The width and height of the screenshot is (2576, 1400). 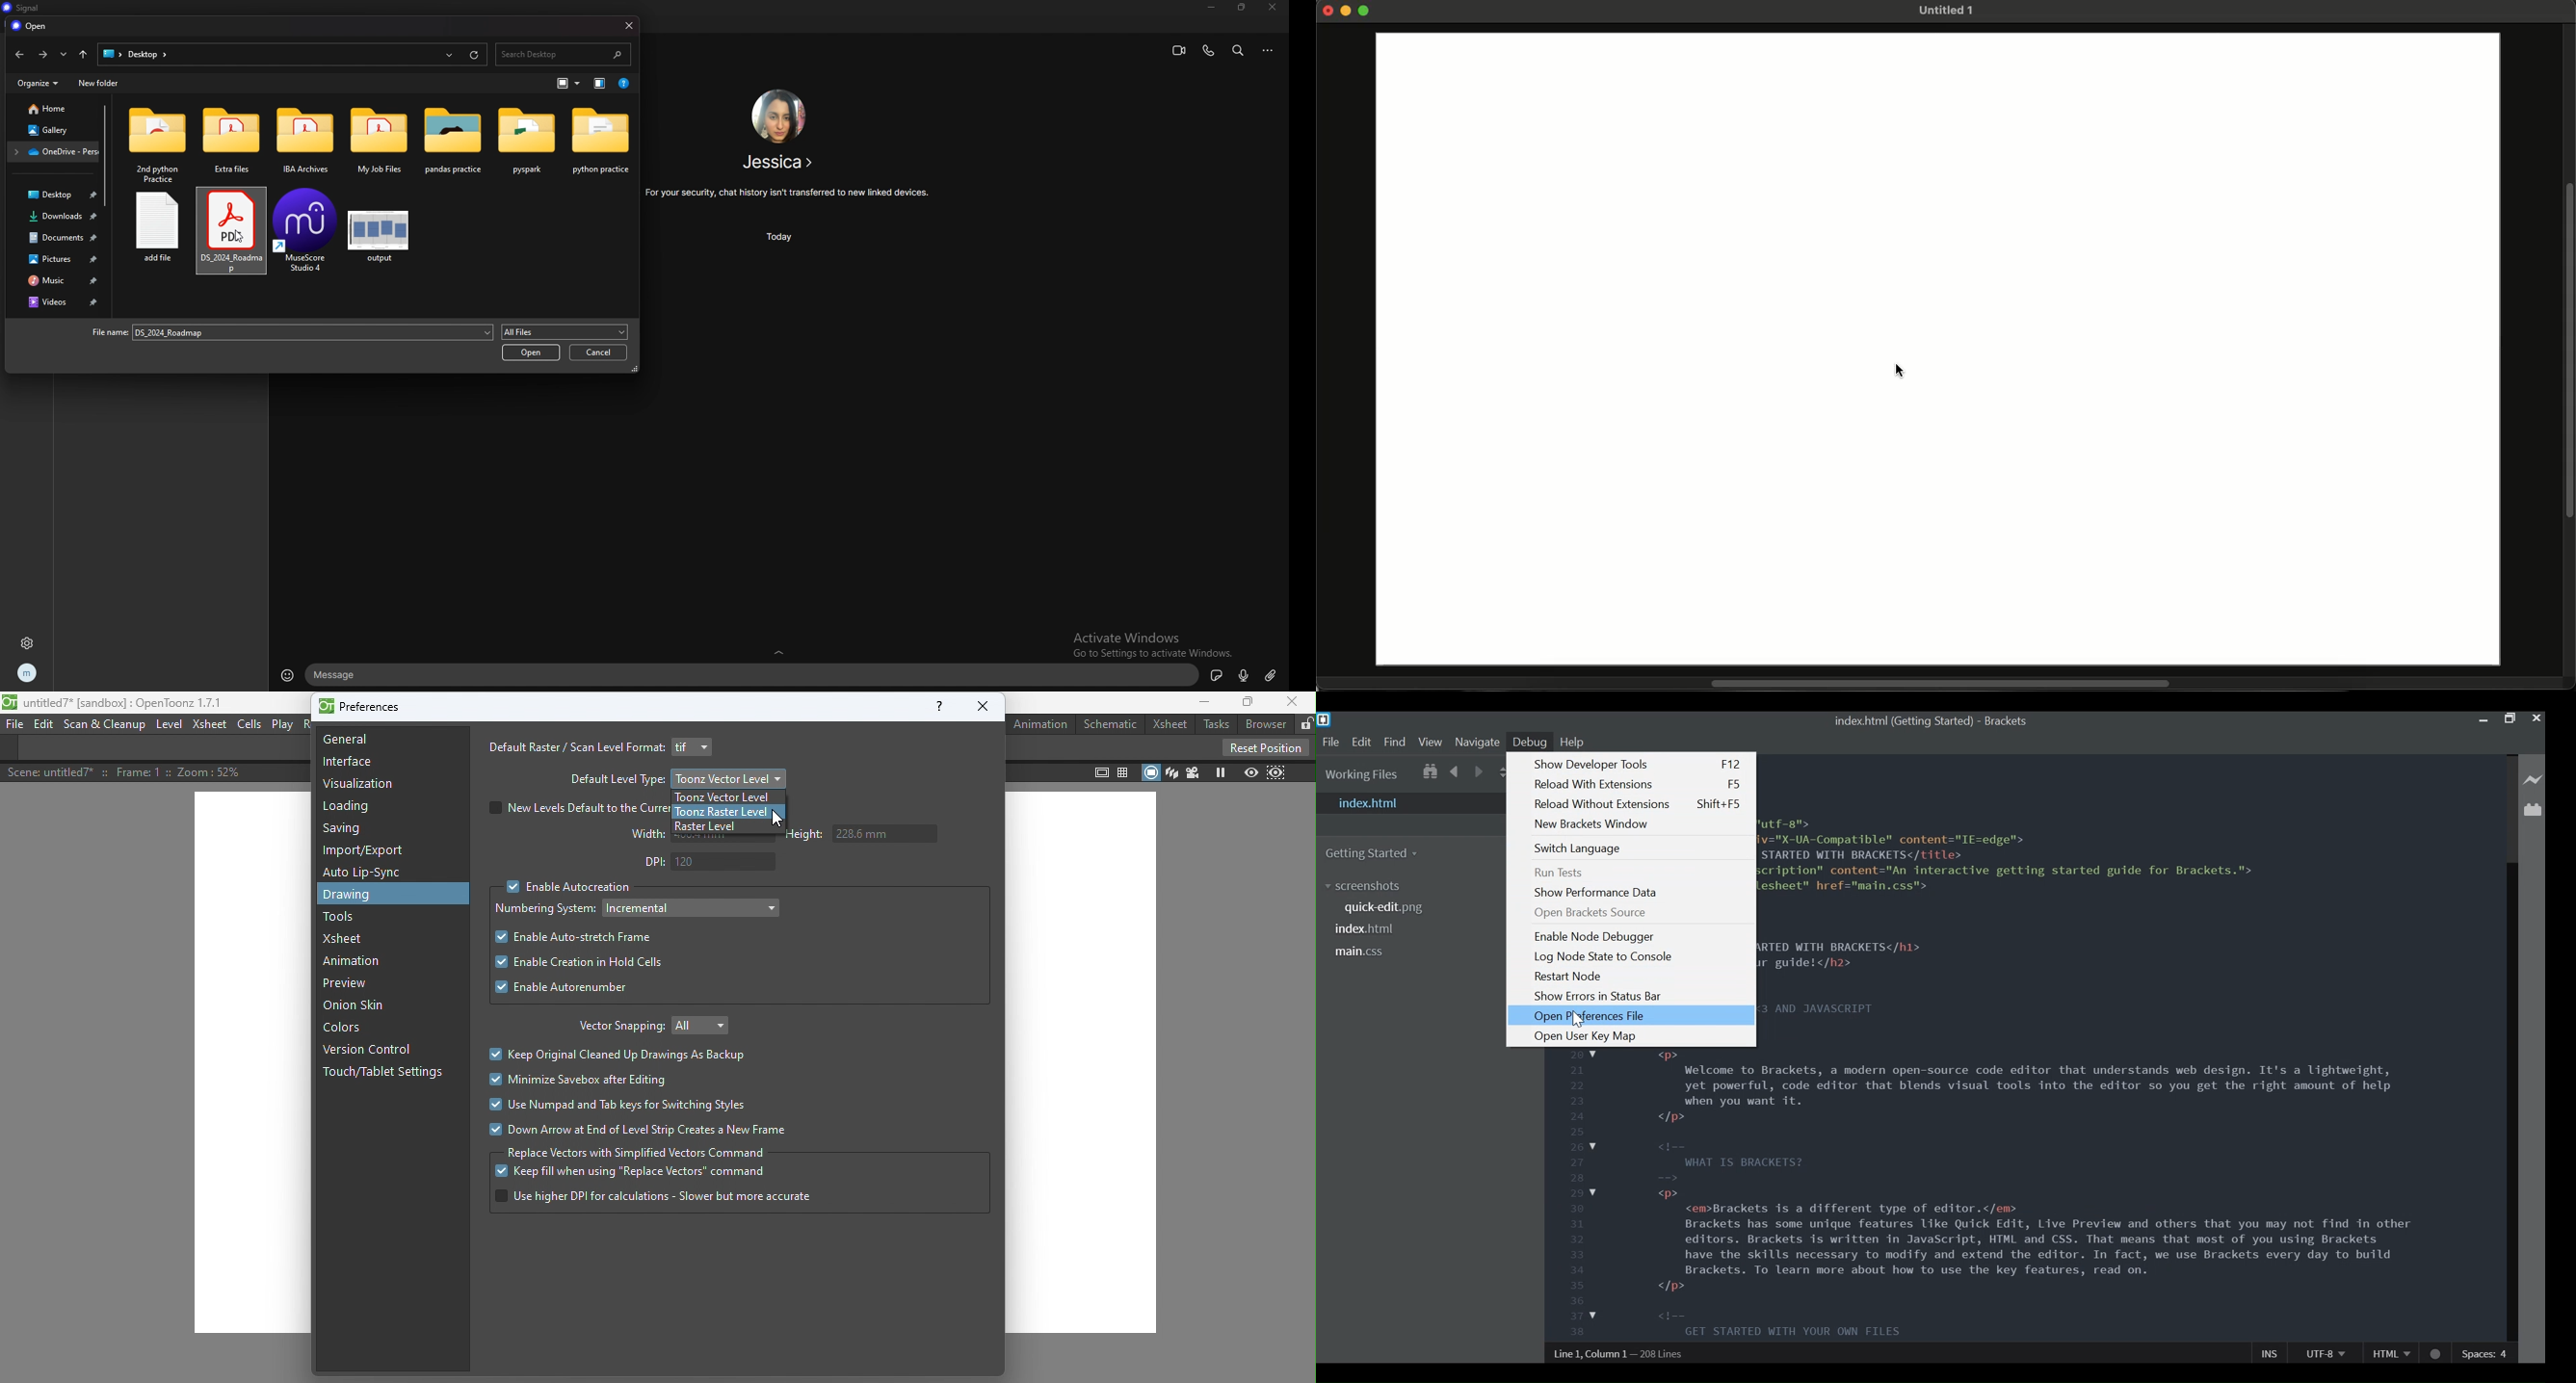 What do you see at coordinates (1330, 742) in the screenshot?
I see `File` at bounding box center [1330, 742].